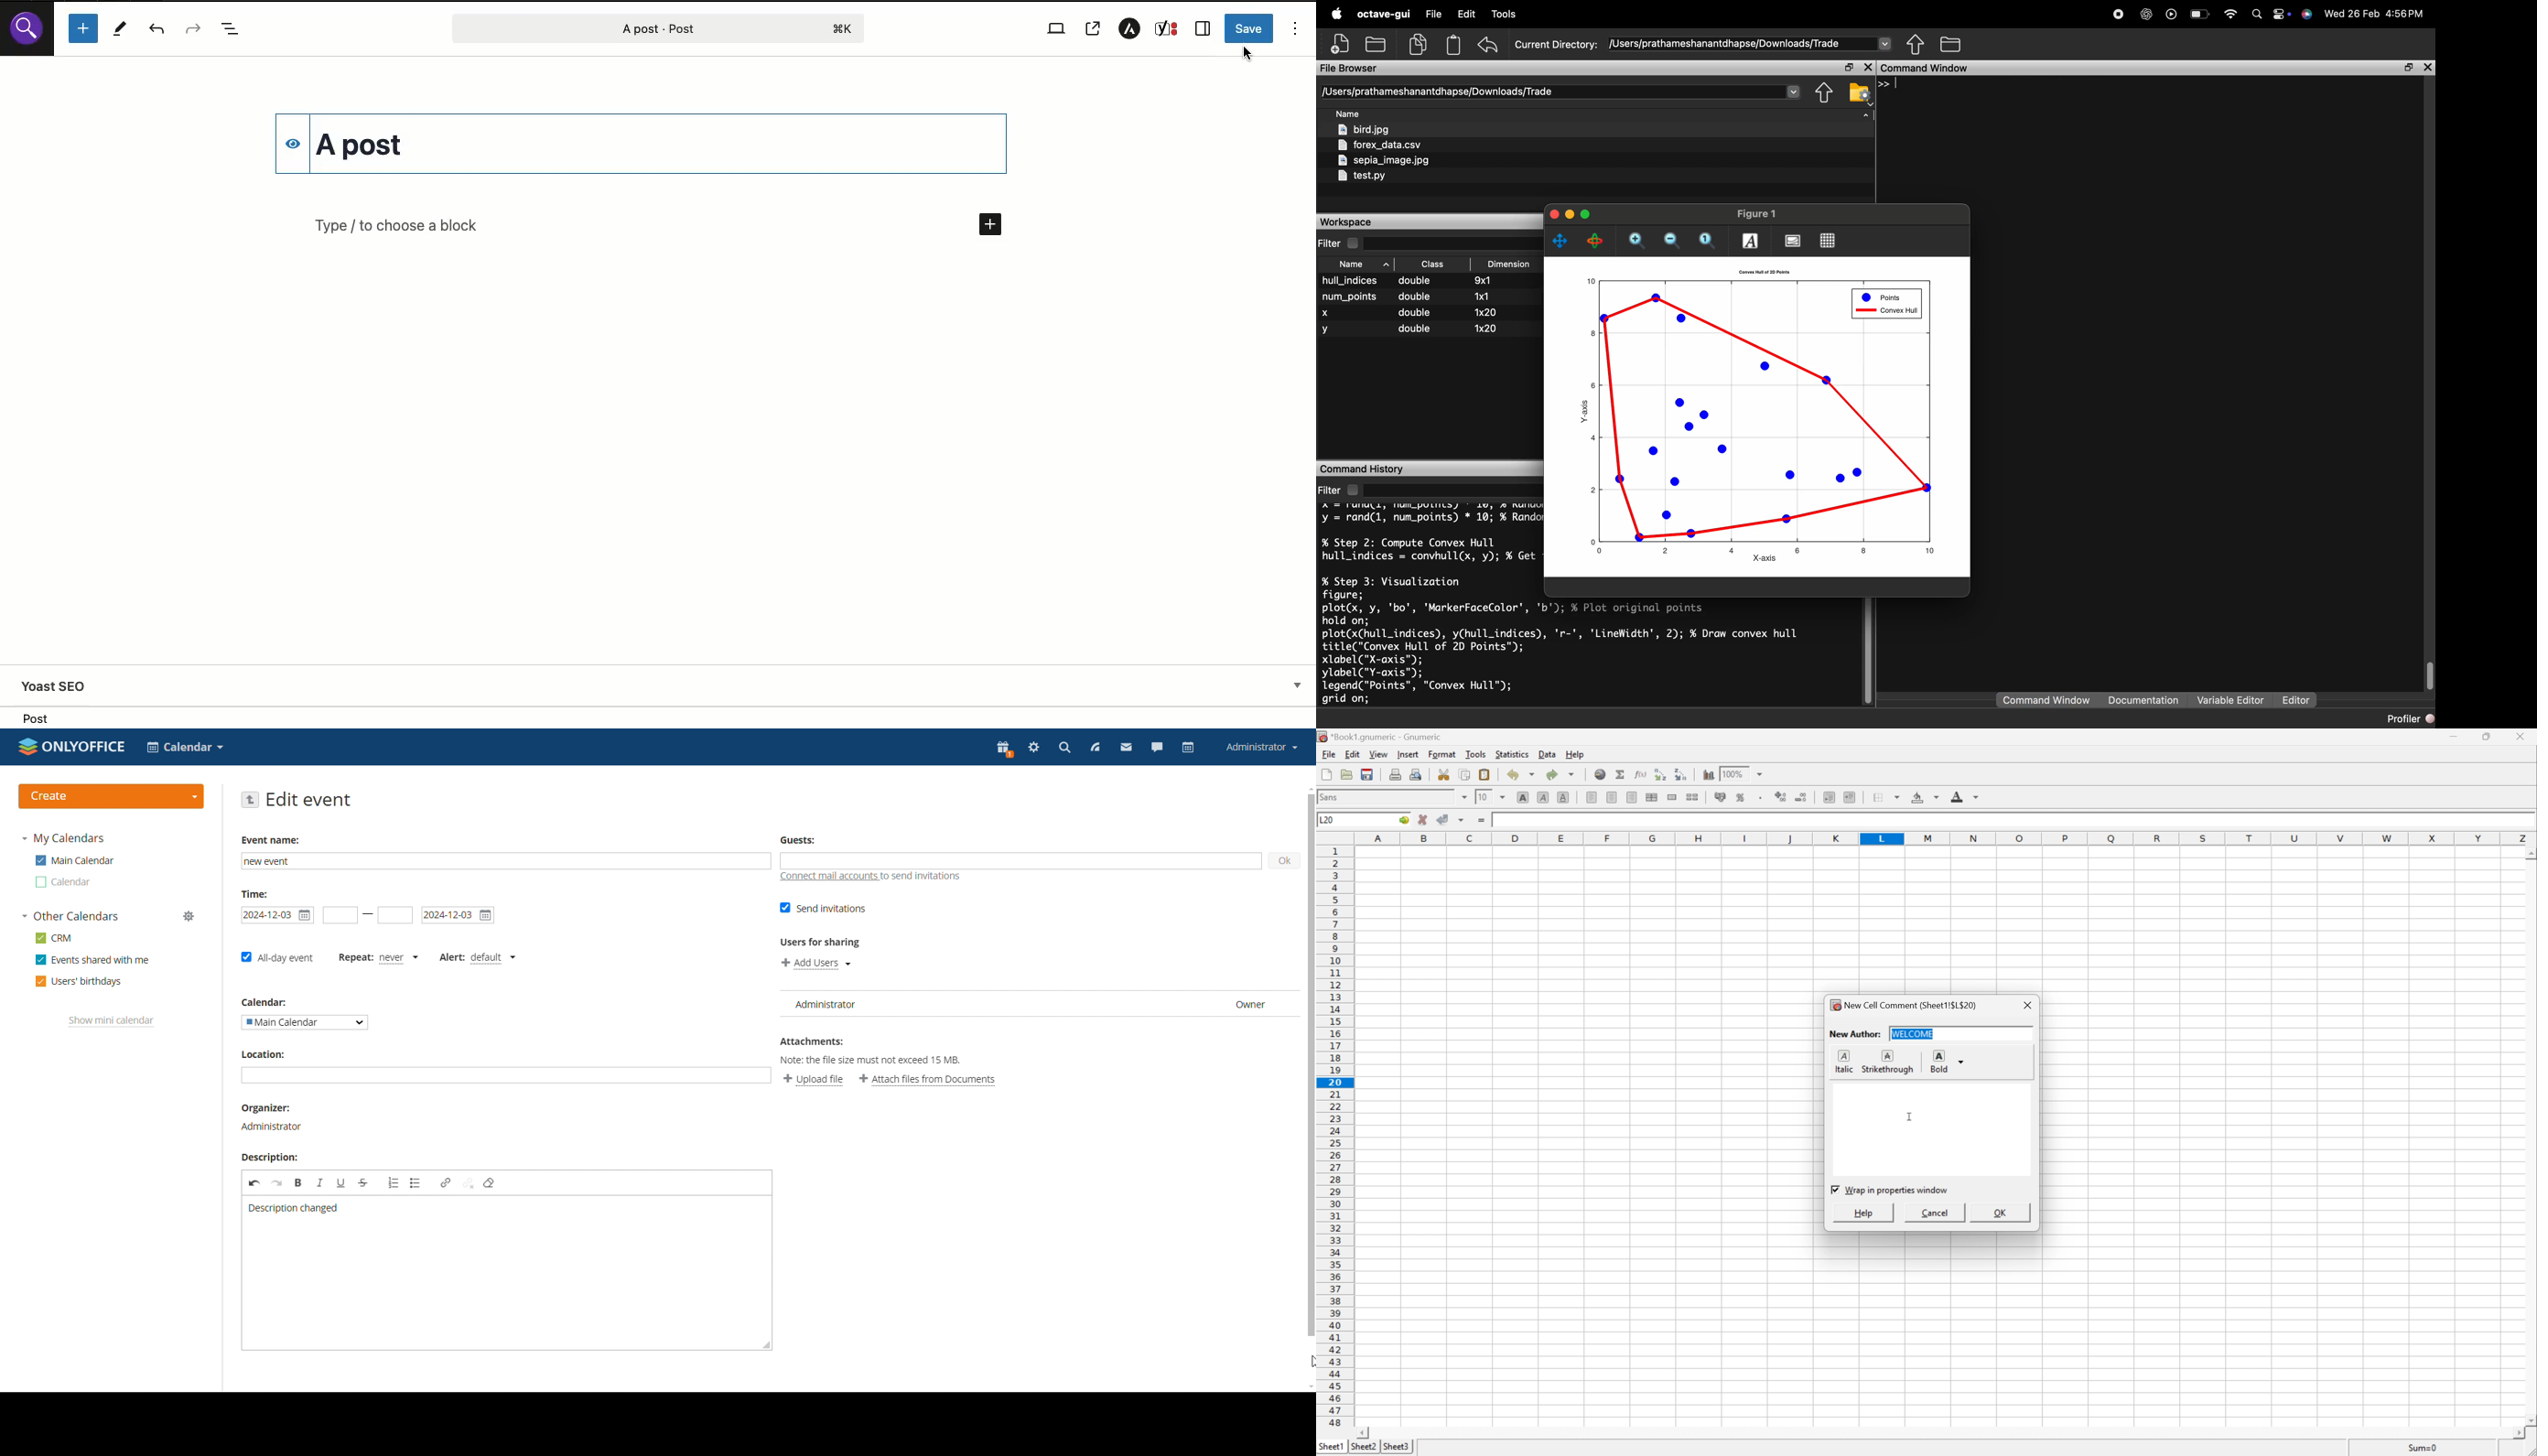  What do you see at coordinates (1409, 312) in the screenshot?
I see `X double 1x20` at bounding box center [1409, 312].